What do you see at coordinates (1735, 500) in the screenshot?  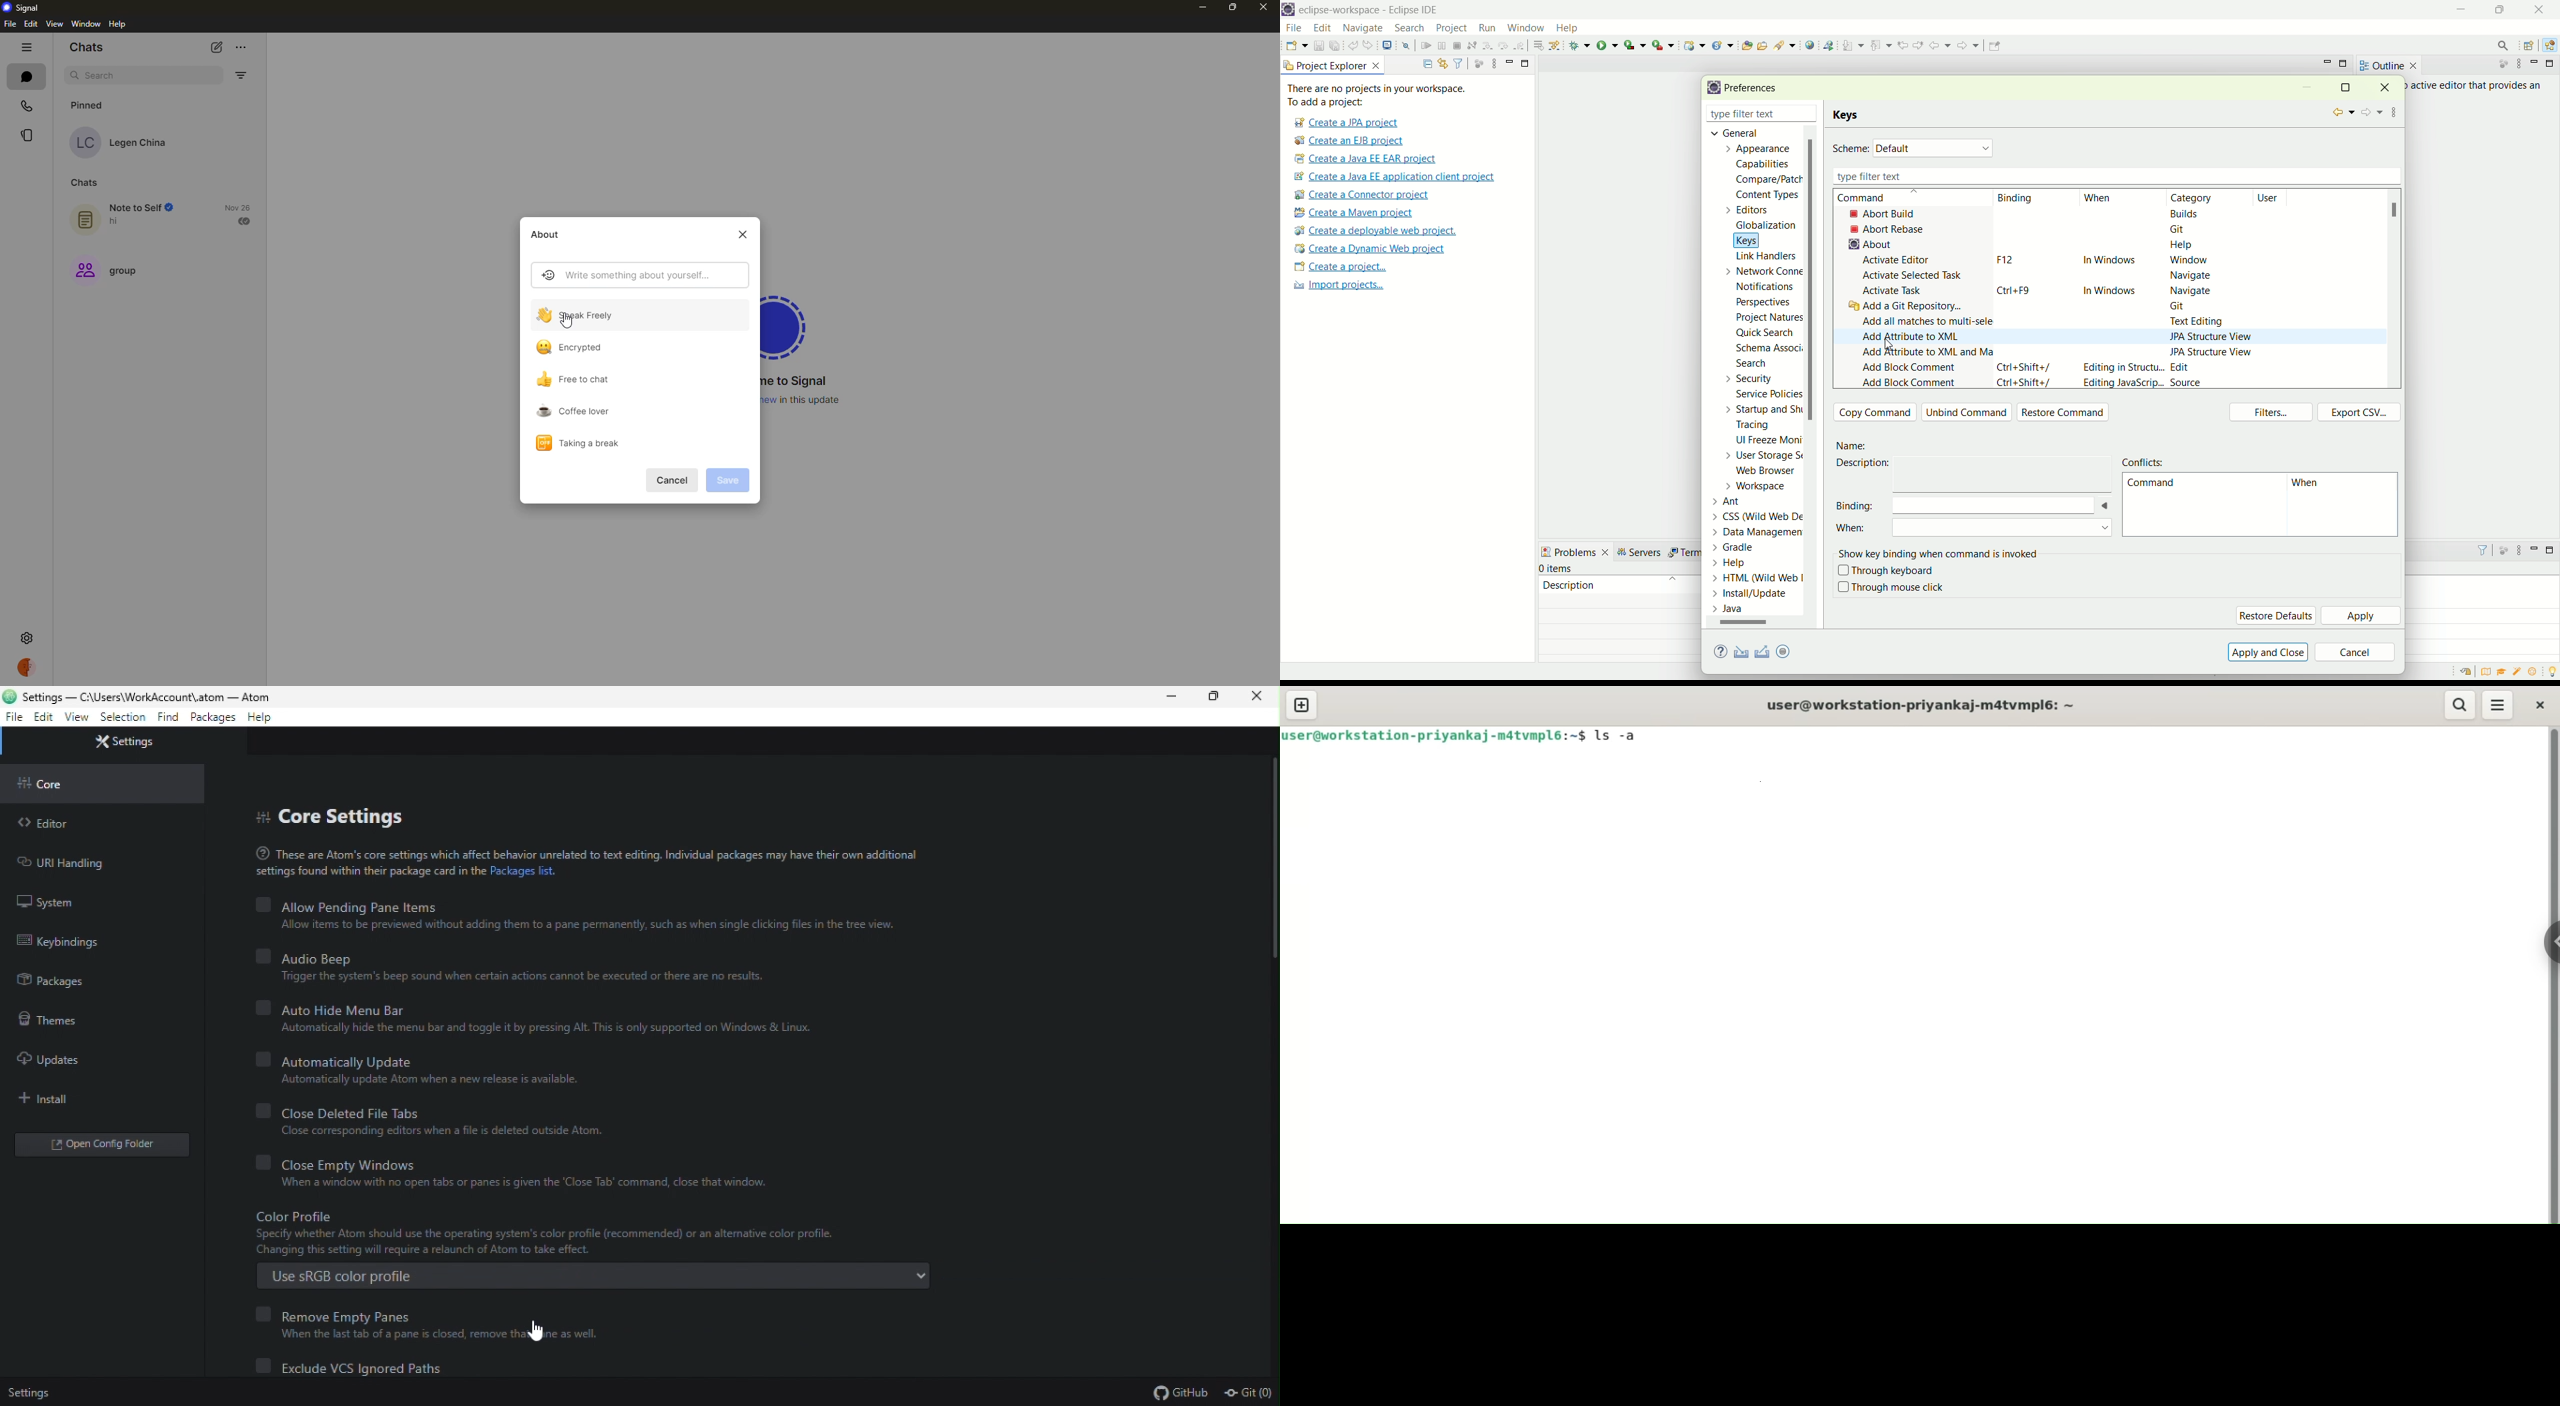 I see `Ant` at bounding box center [1735, 500].